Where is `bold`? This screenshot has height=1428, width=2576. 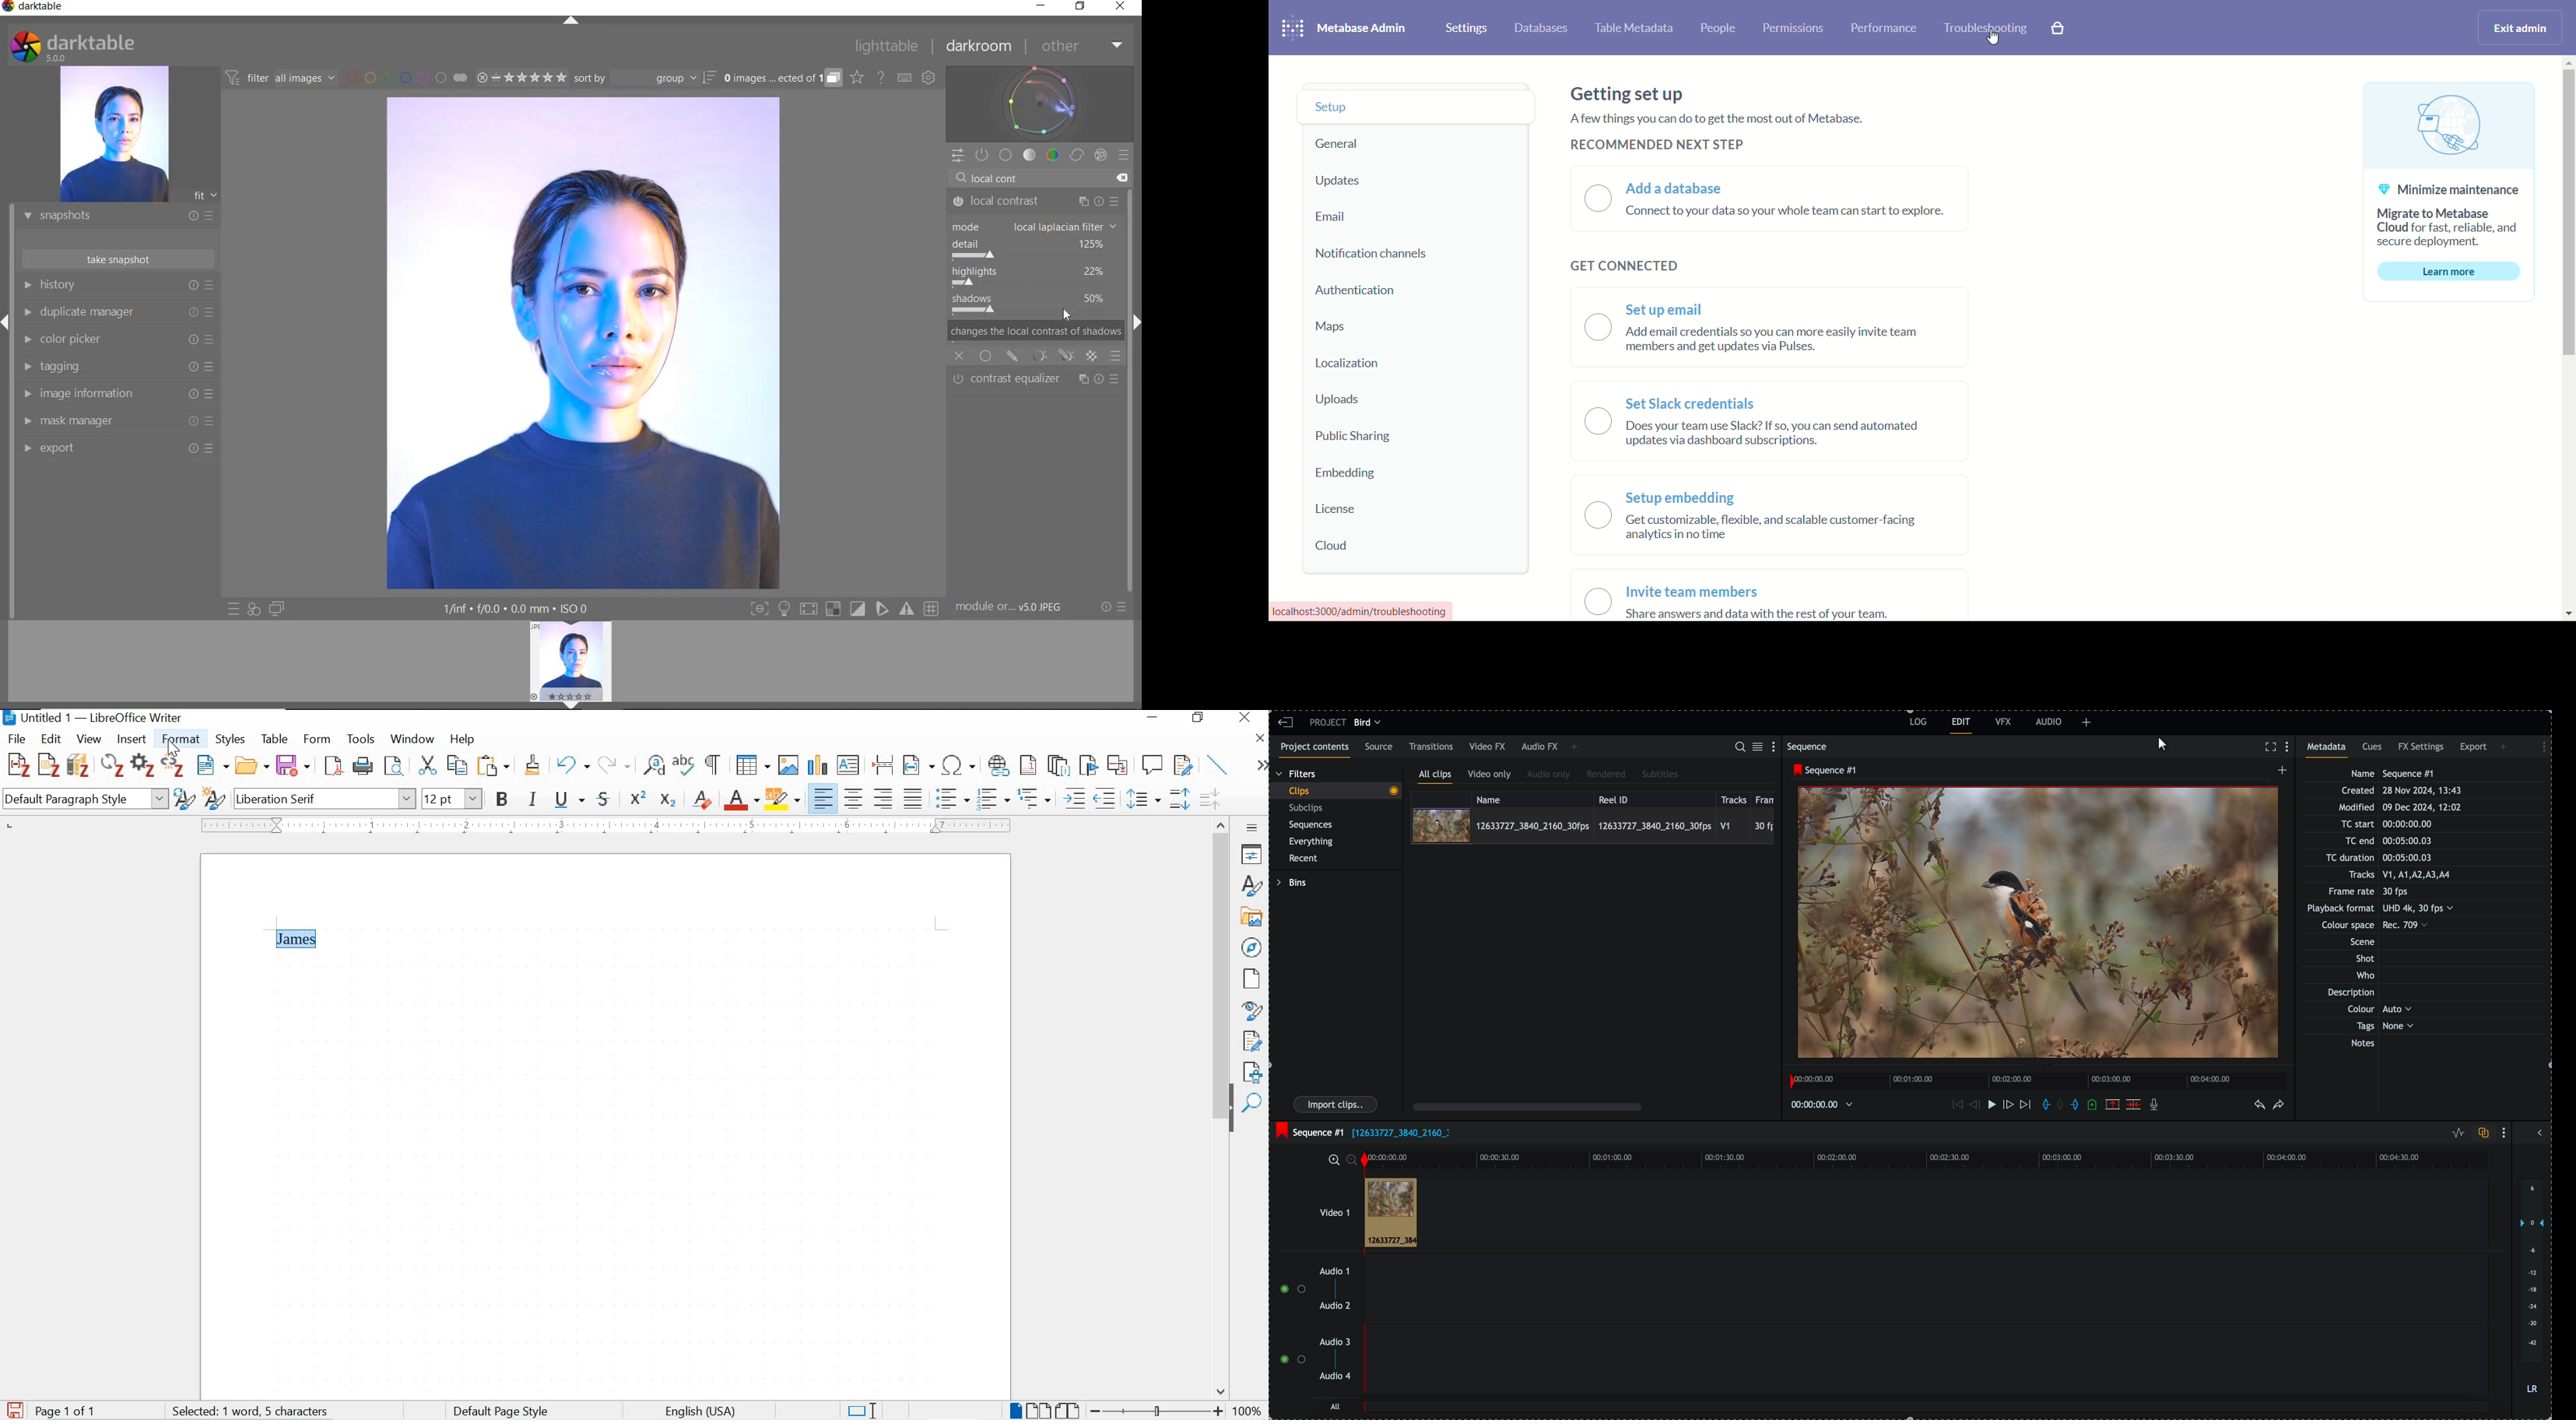
bold is located at coordinates (504, 801).